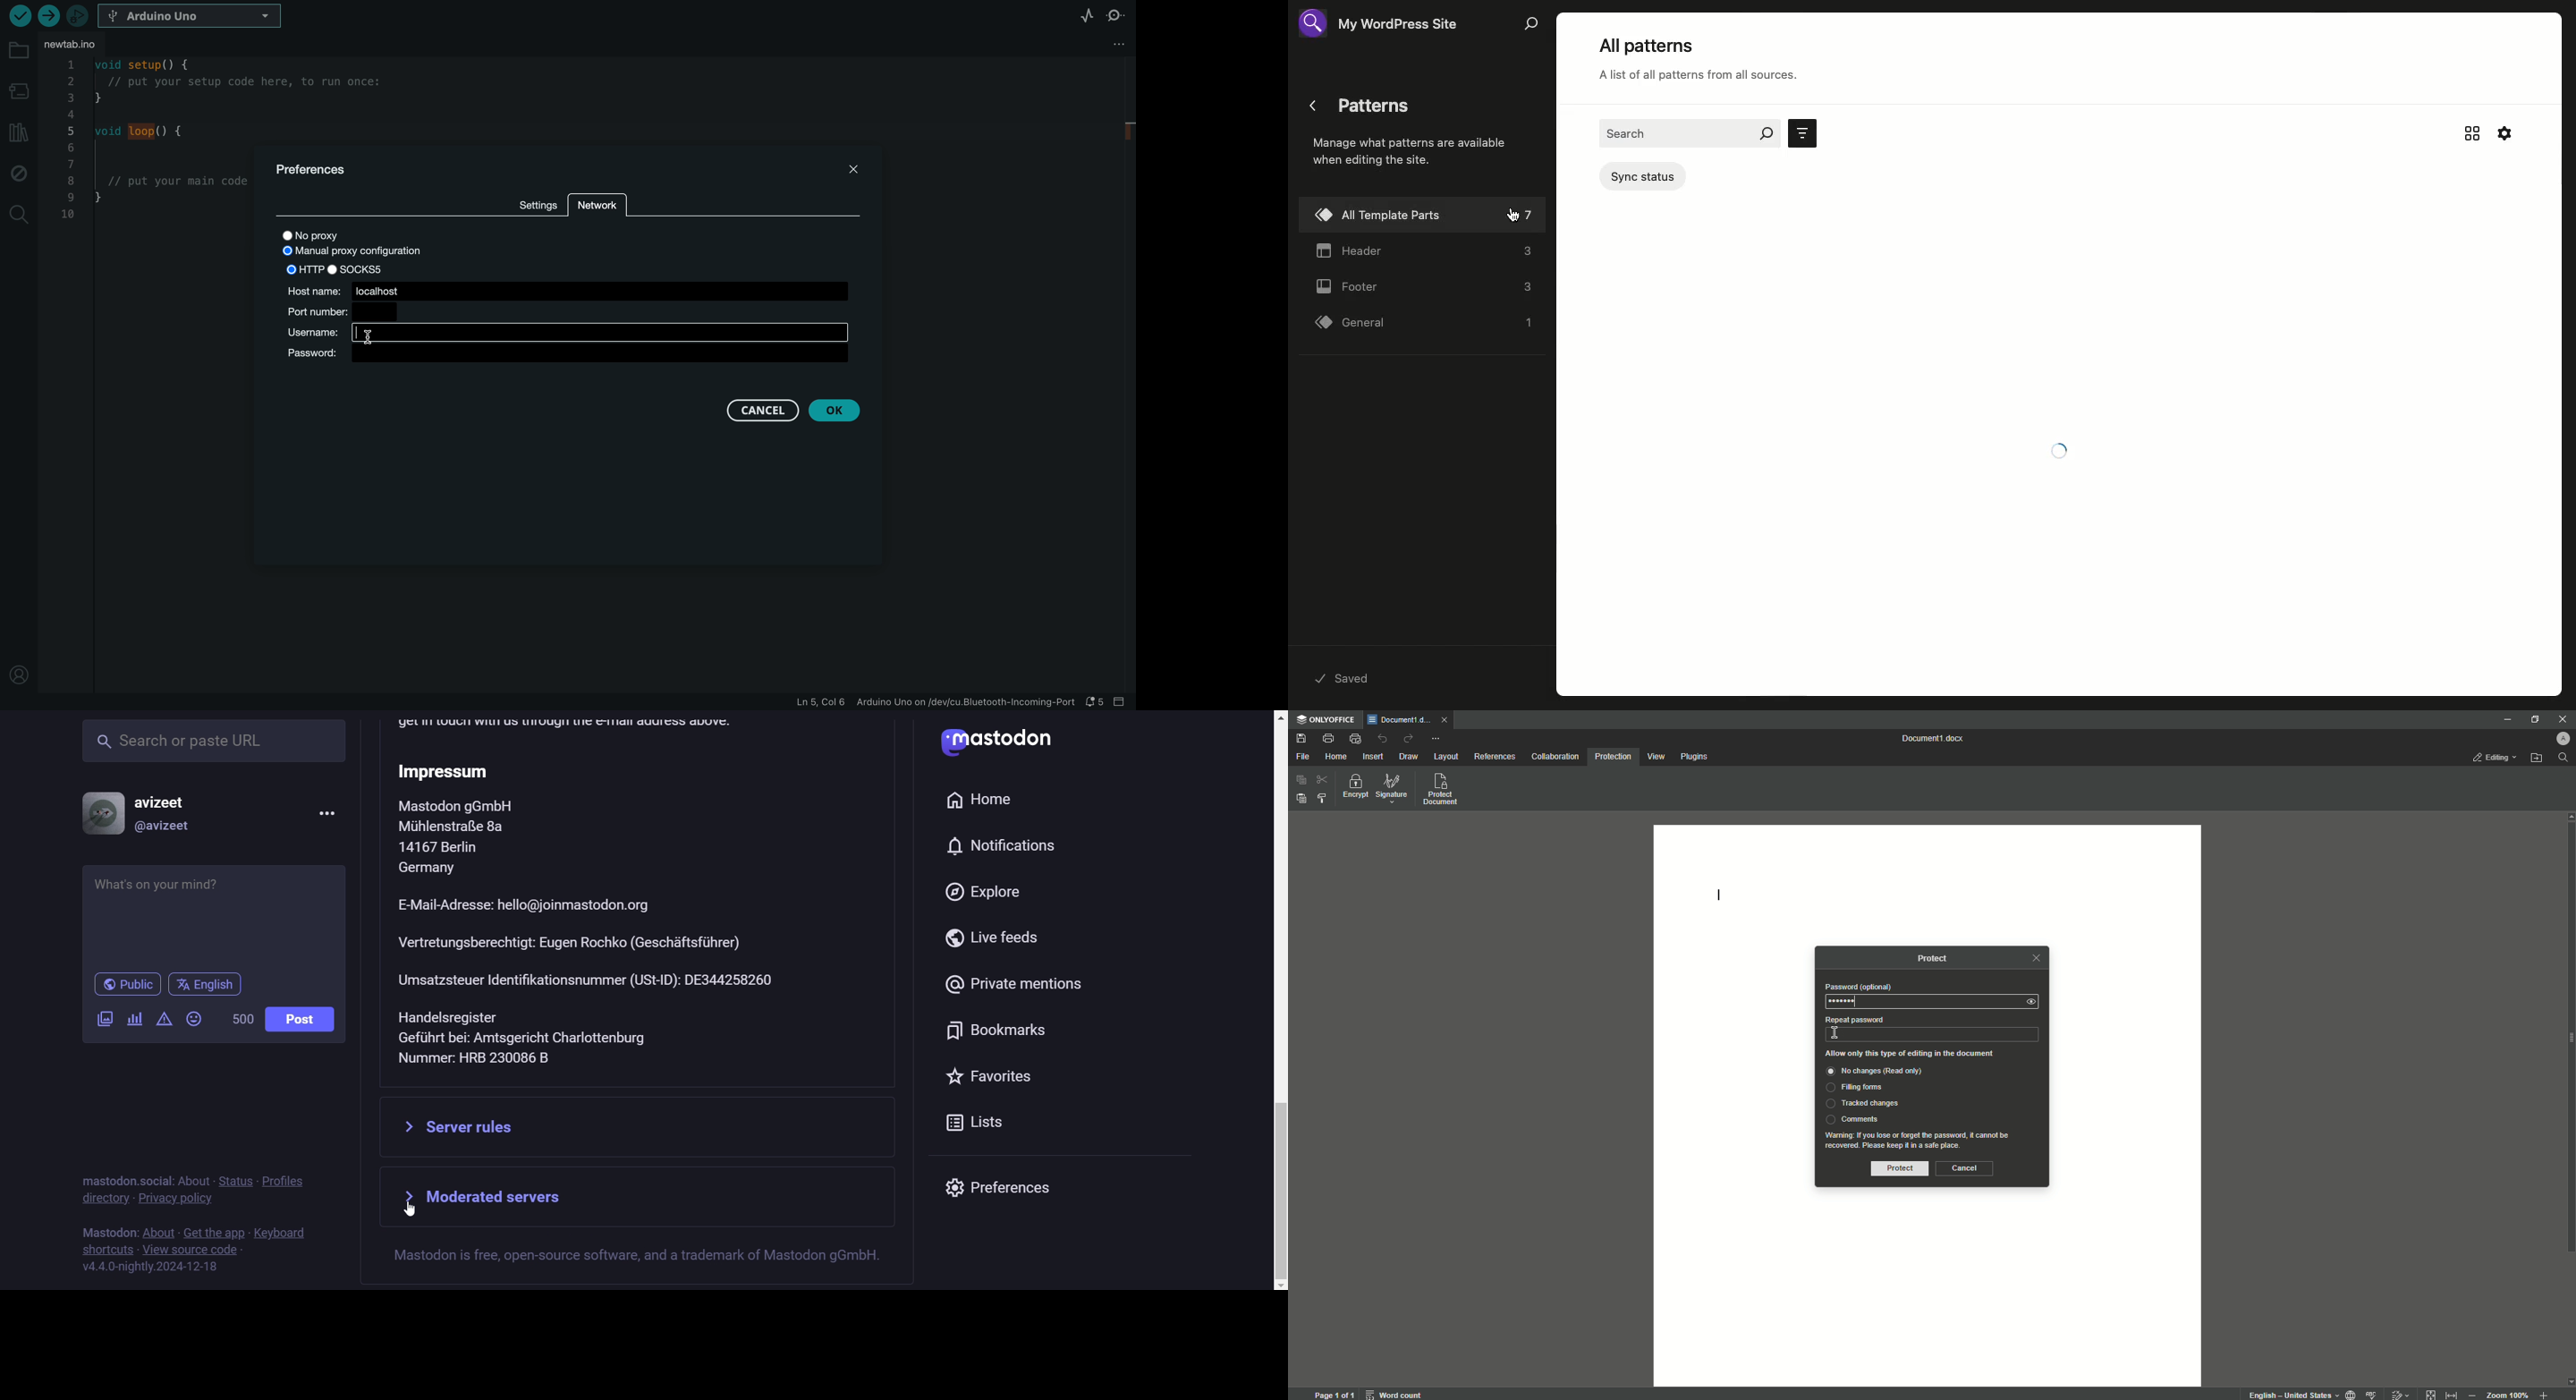 The height and width of the screenshot is (1400, 2576). Describe the element at coordinates (107, 1229) in the screenshot. I see `text` at that location.